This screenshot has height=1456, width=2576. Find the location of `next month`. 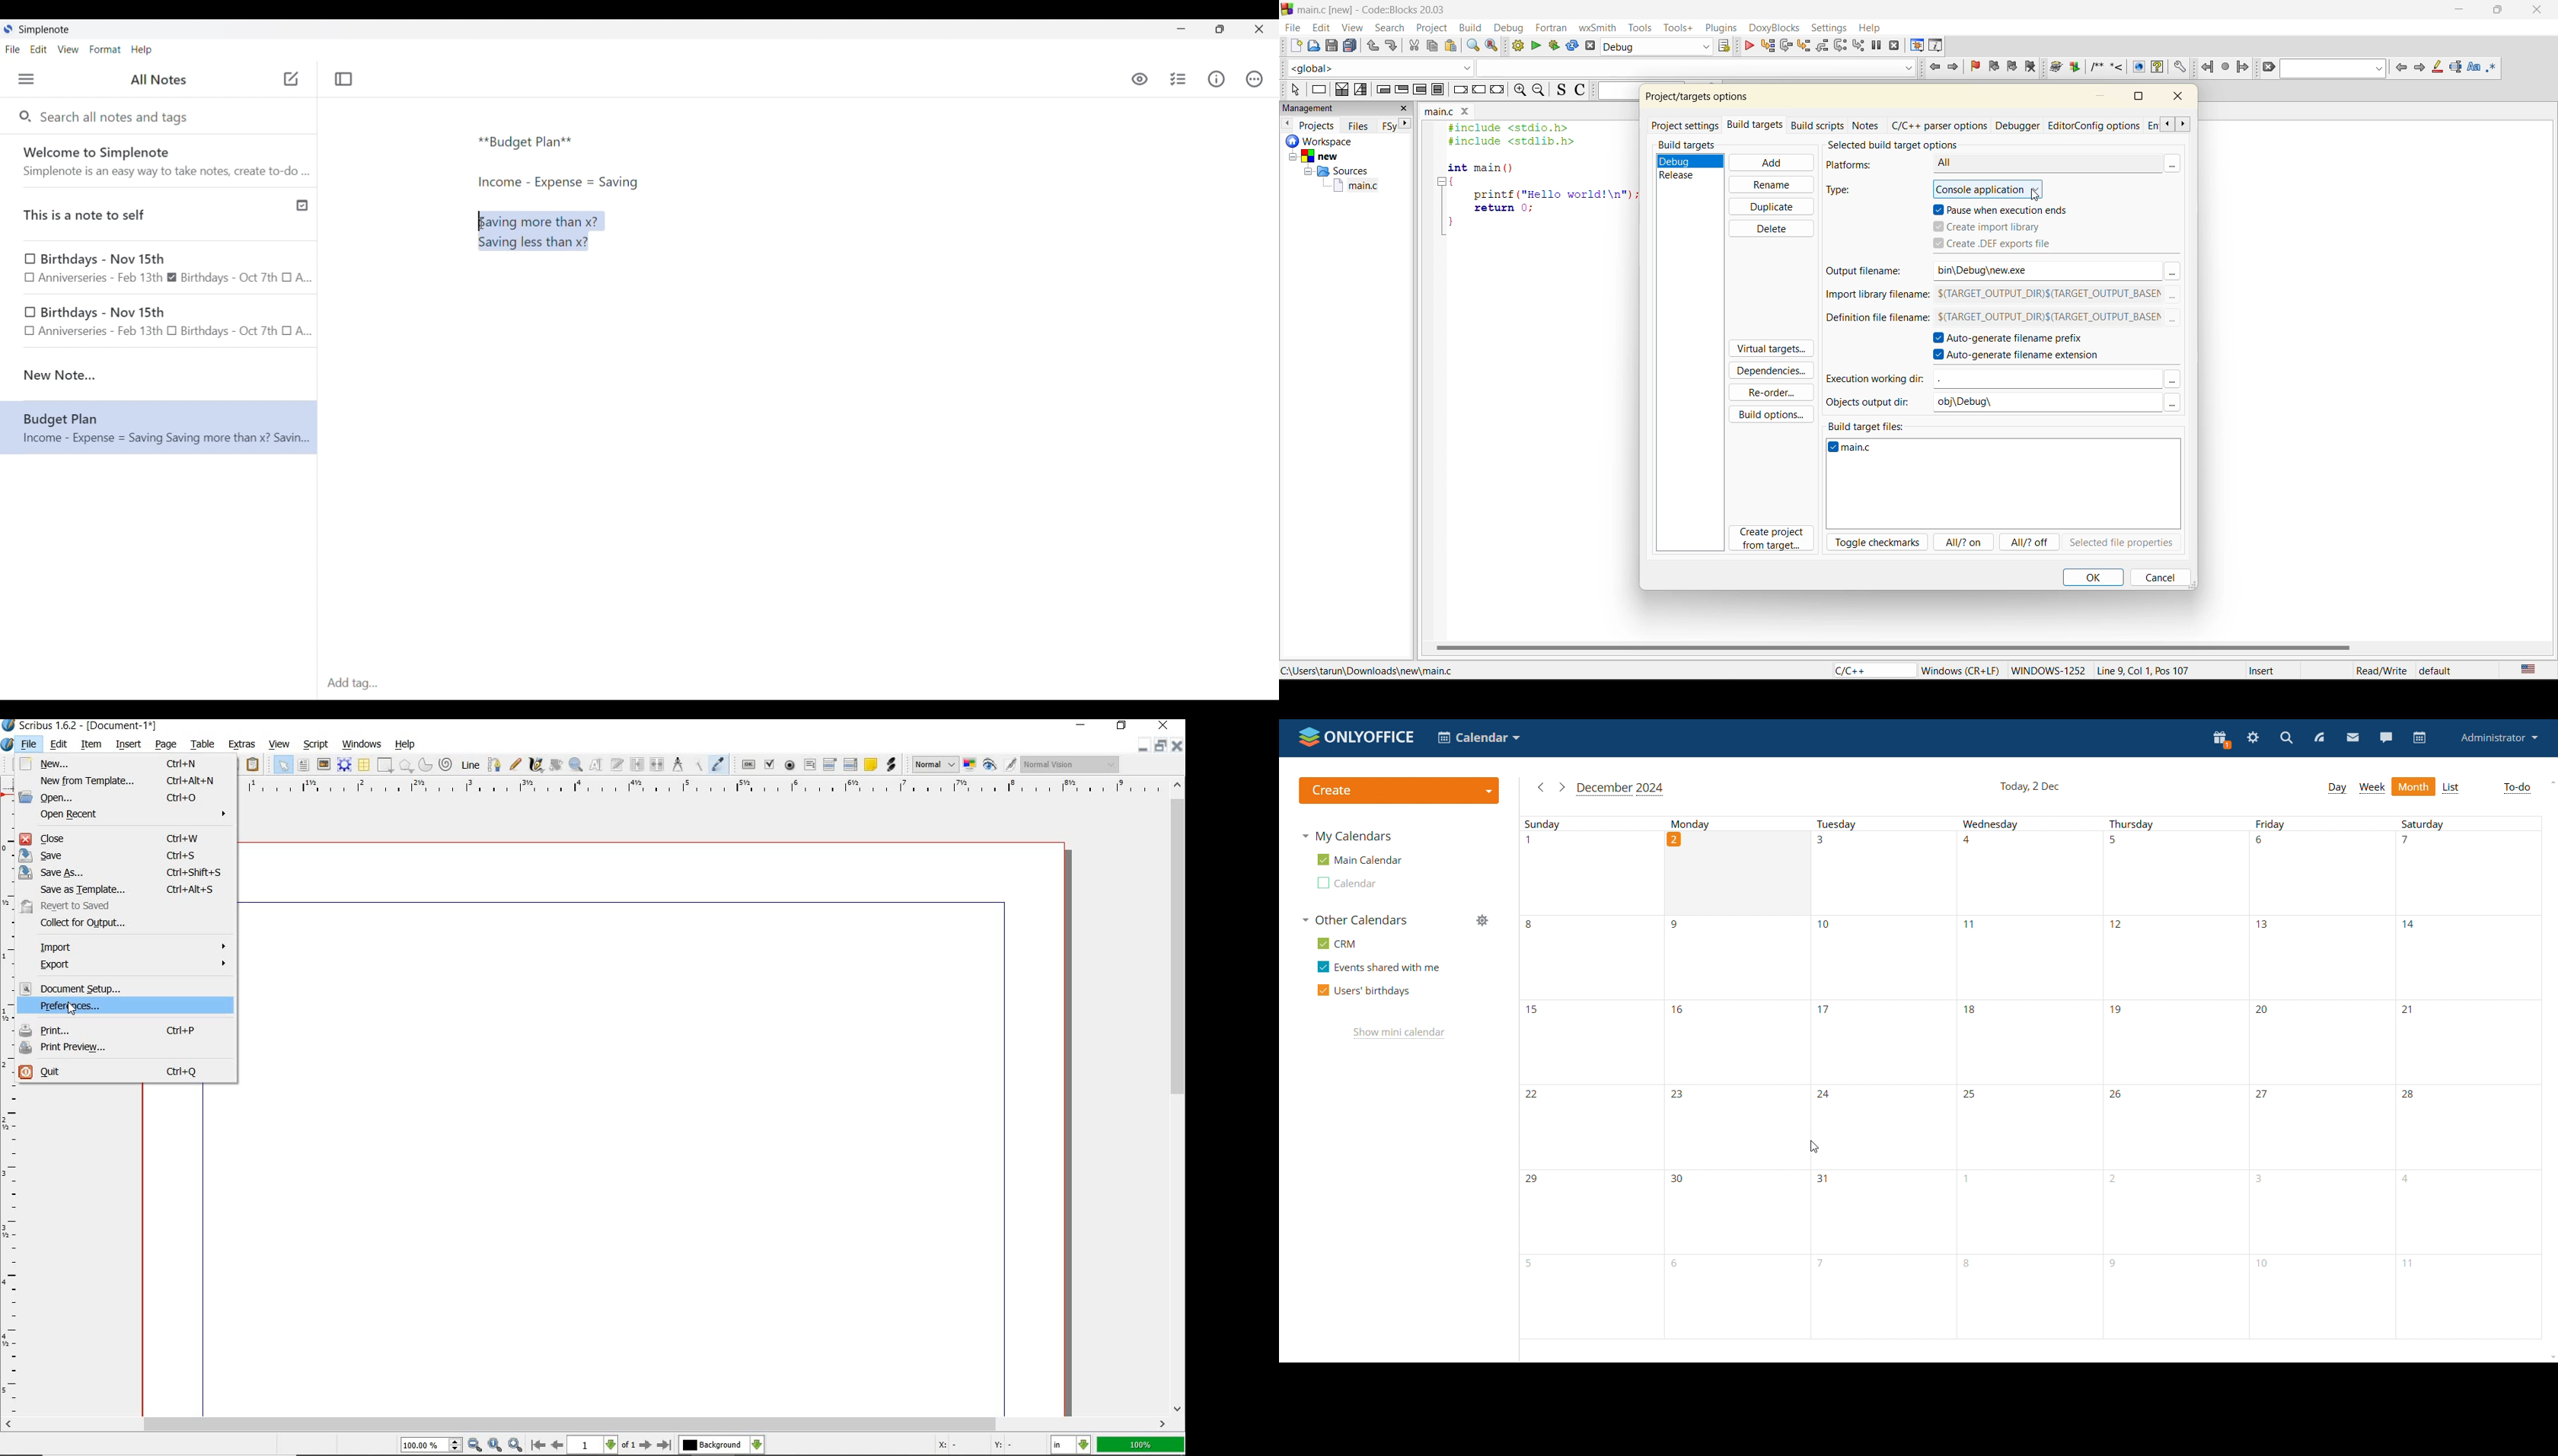

next month is located at coordinates (1562, 787).